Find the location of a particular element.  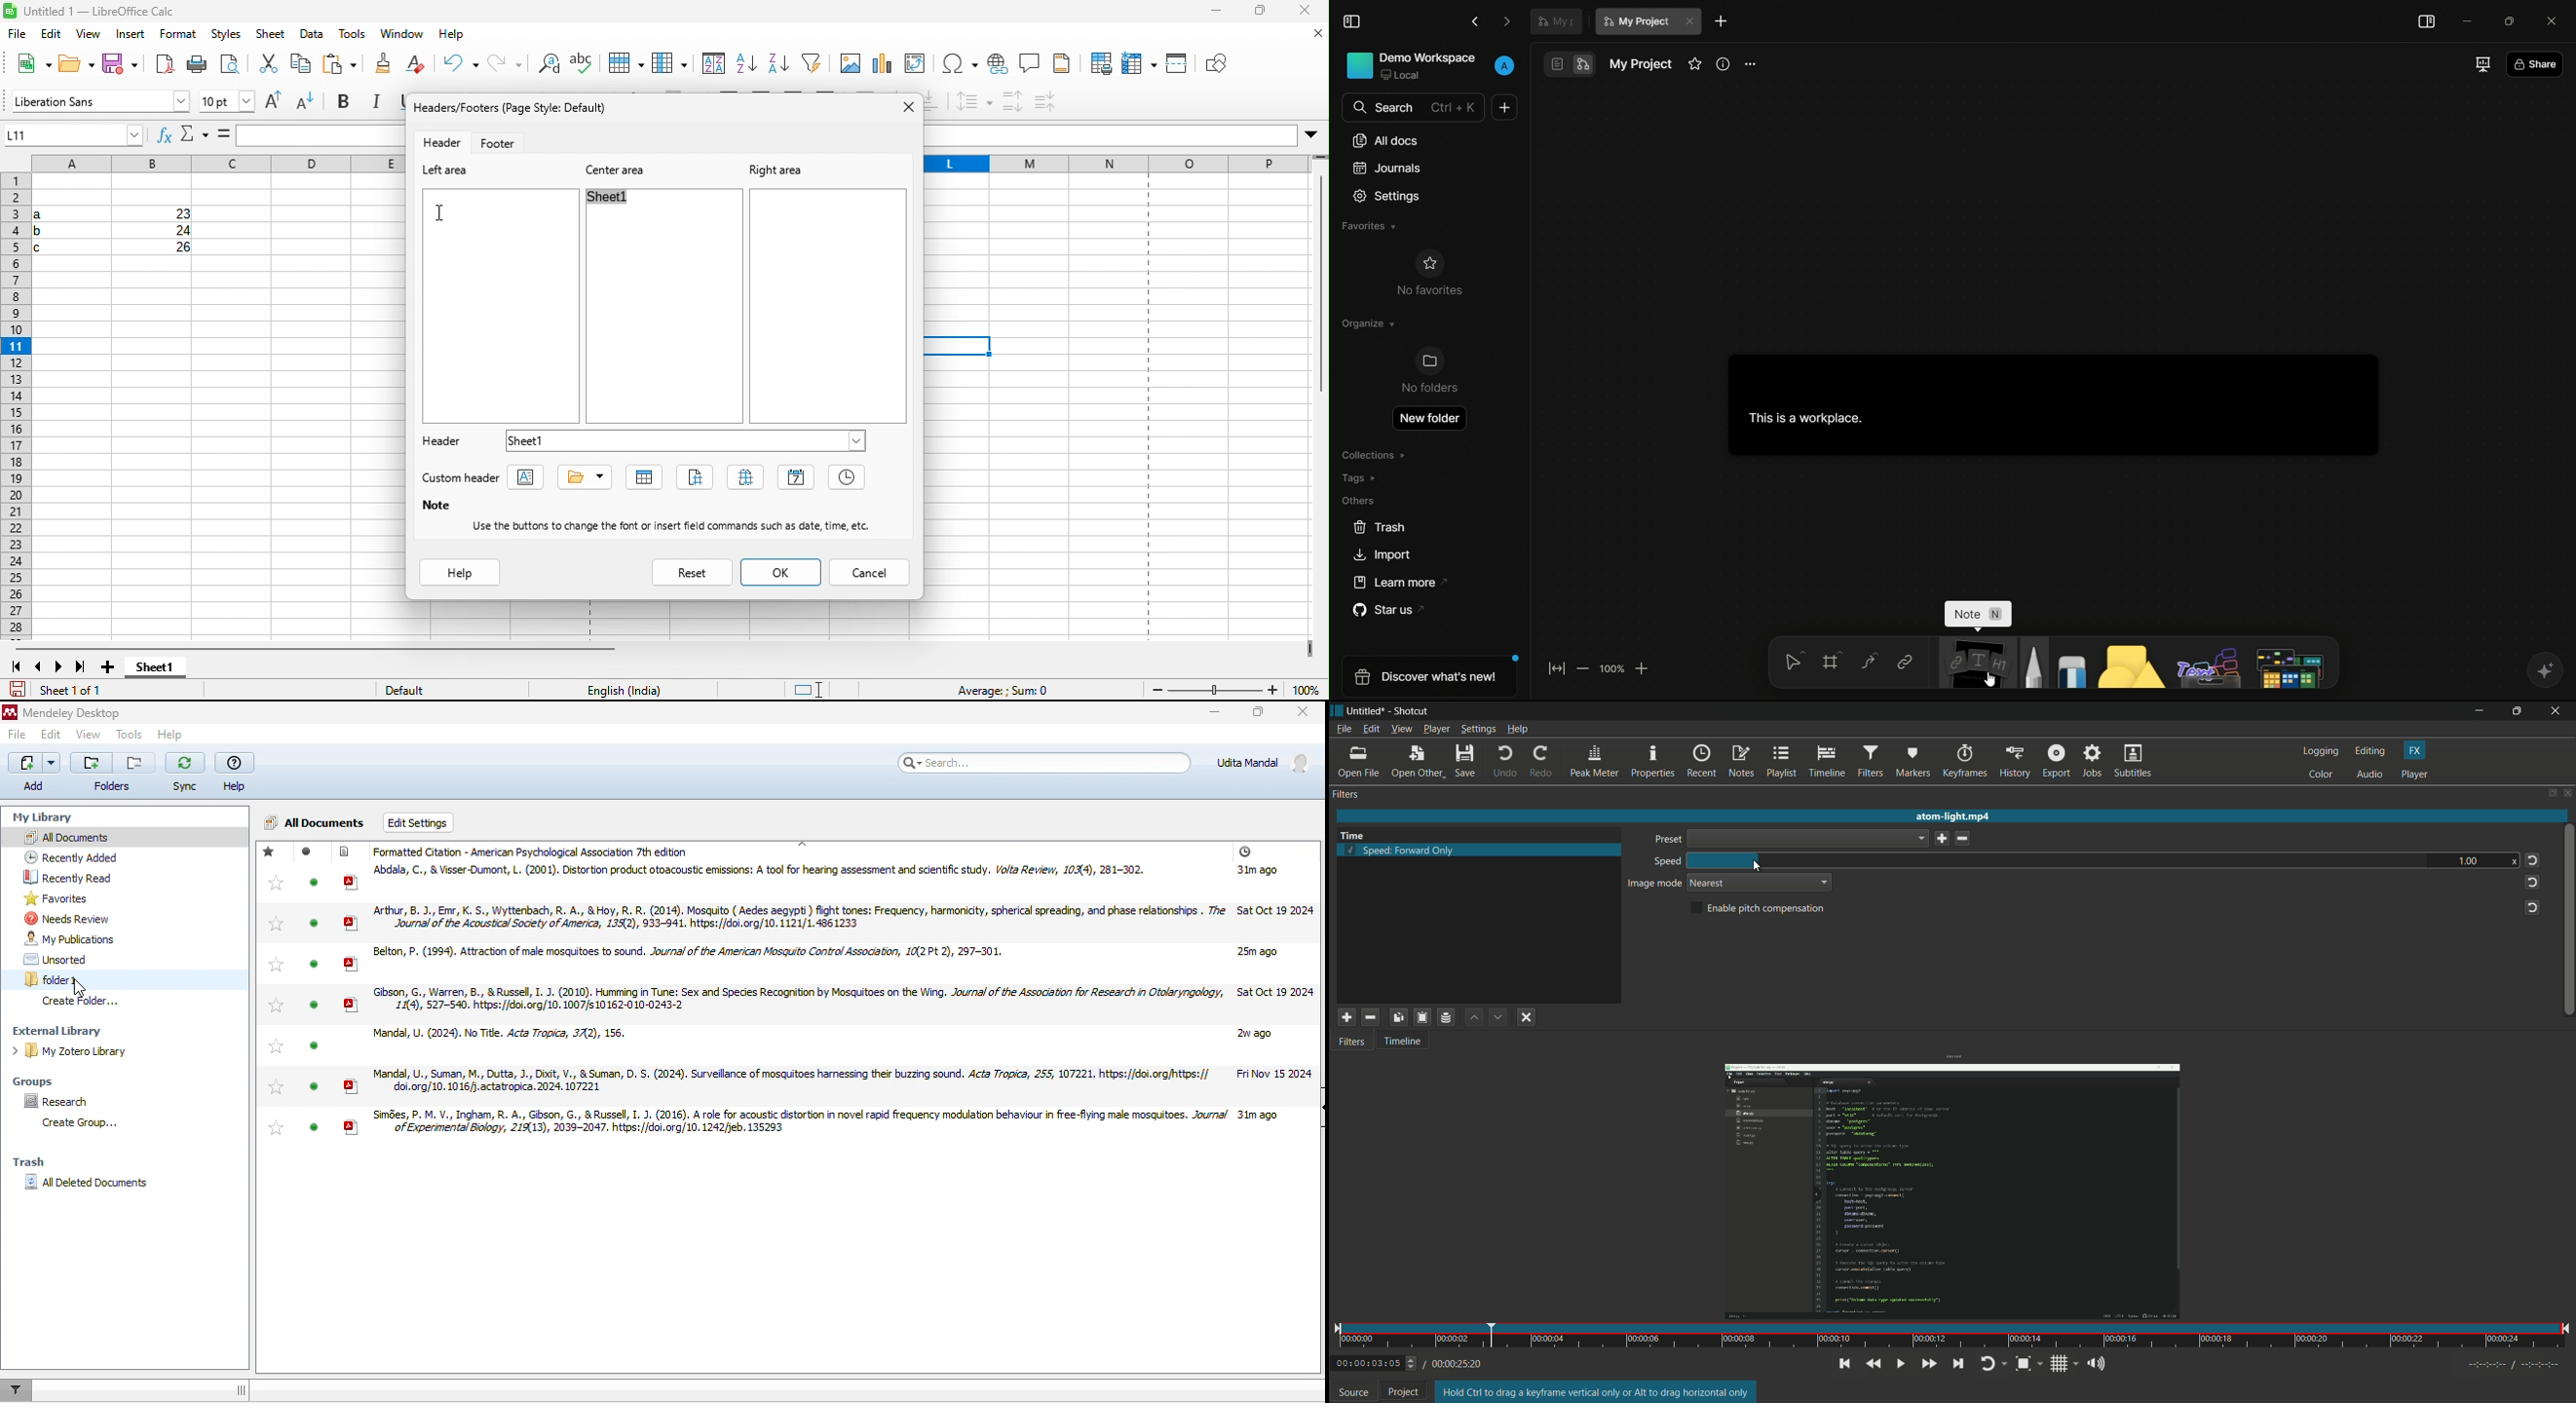

view is located at coordinates (88, 735).